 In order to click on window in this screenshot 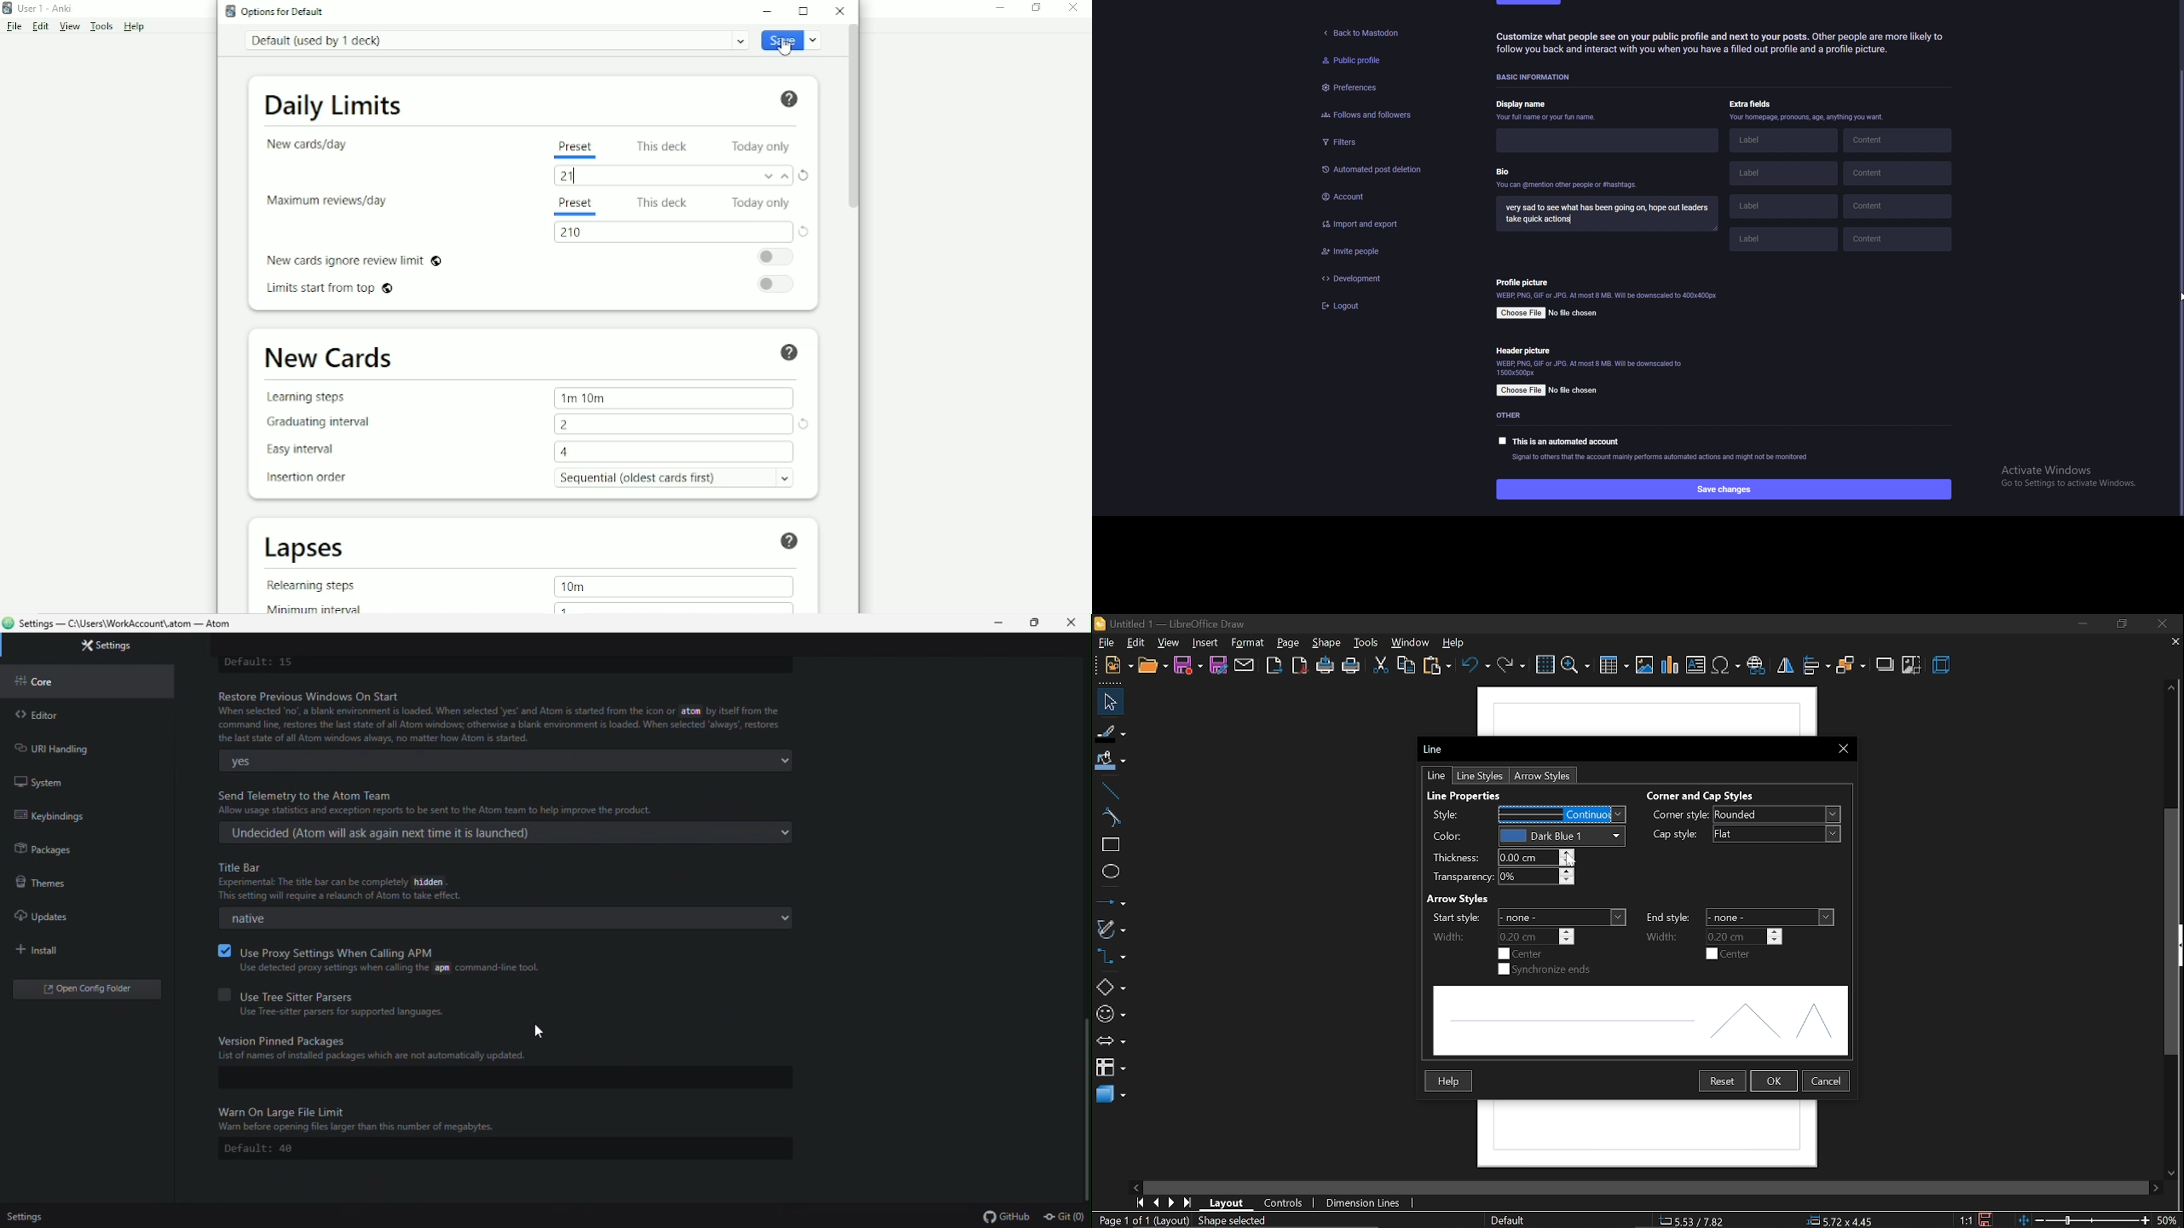, I will do `click(1411, 641)`.